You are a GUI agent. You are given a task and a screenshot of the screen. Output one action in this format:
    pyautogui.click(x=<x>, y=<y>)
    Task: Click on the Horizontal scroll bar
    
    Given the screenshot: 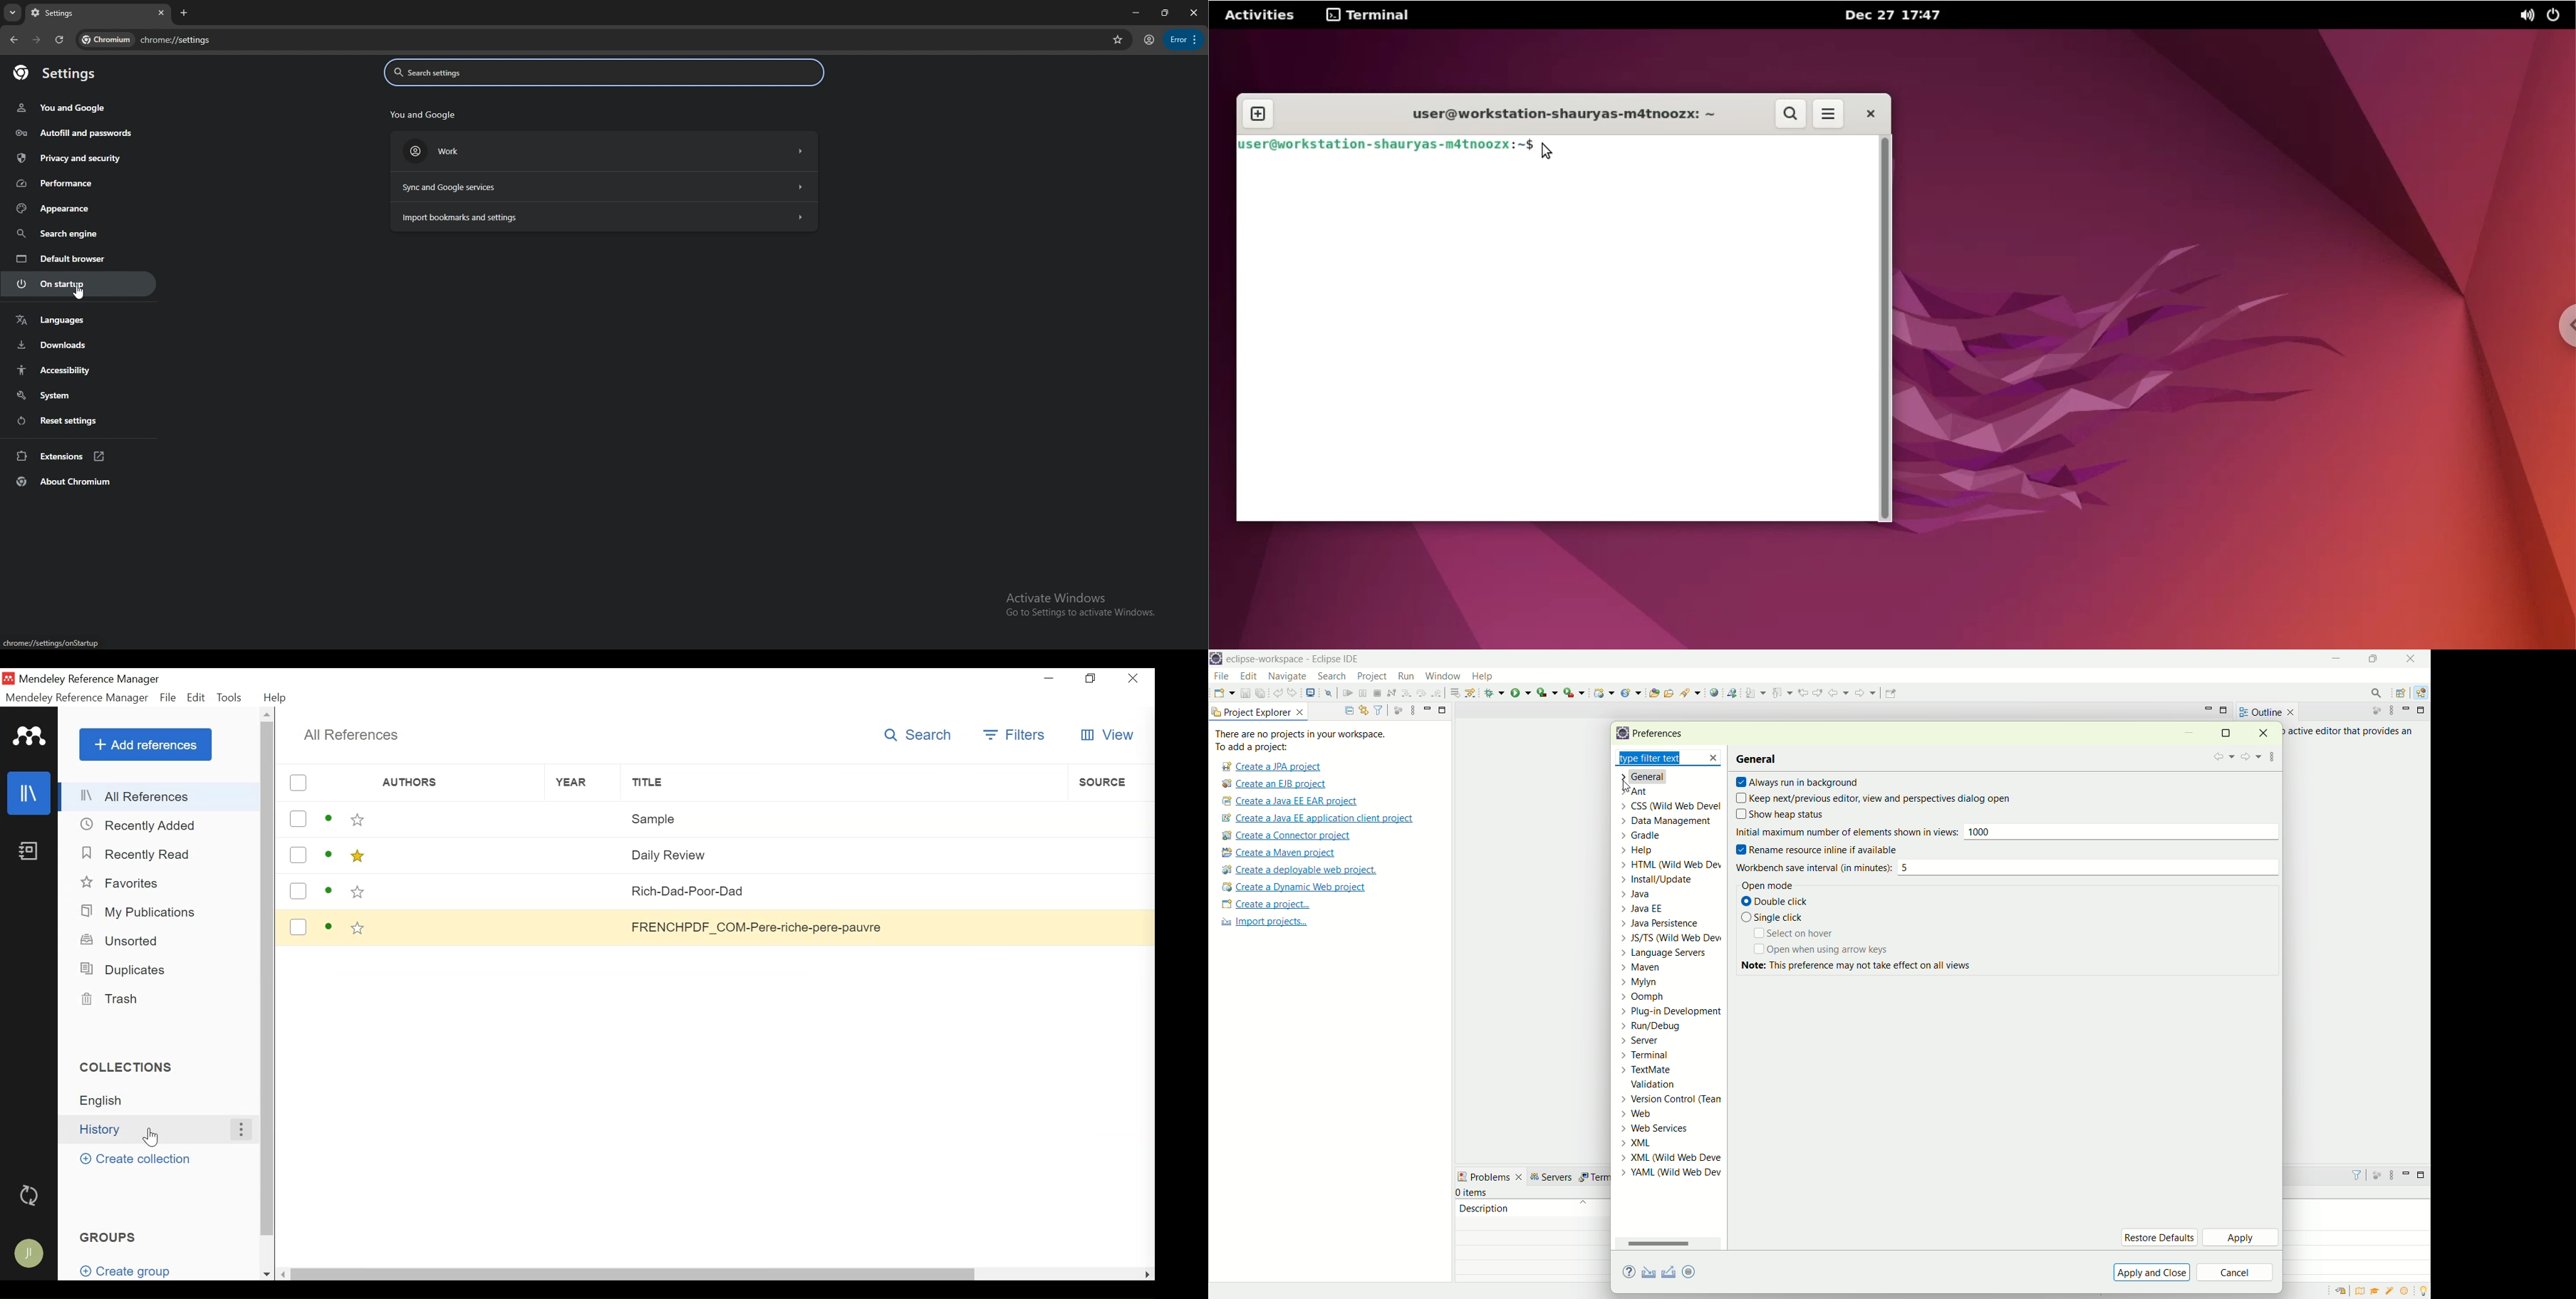 What is the action you would take?
    pyautogui.click(x=634, y=1273)
    